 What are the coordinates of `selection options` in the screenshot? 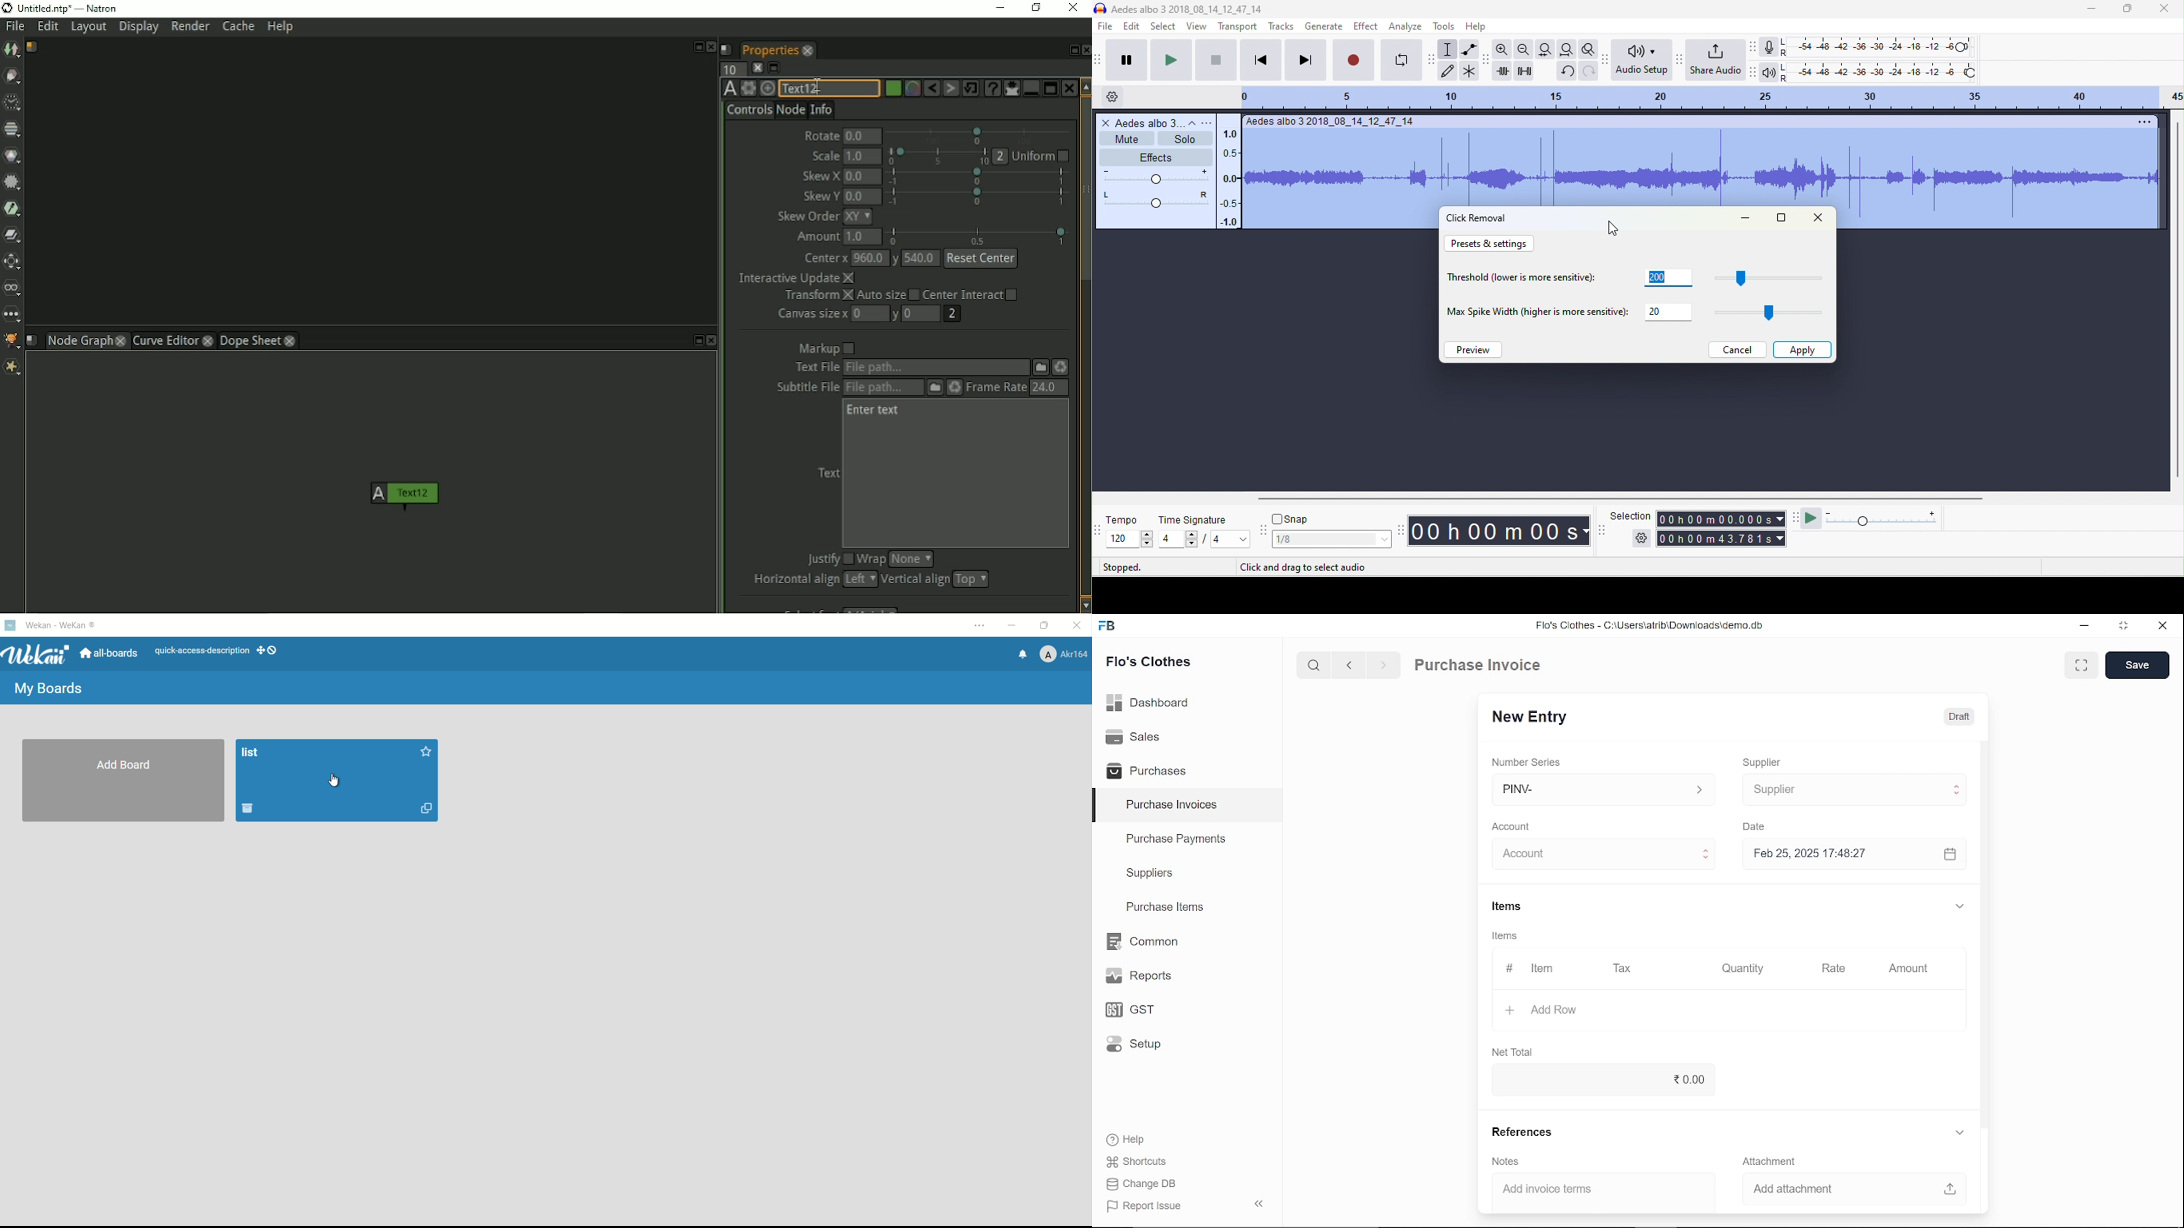 It's located at (1641, 537).